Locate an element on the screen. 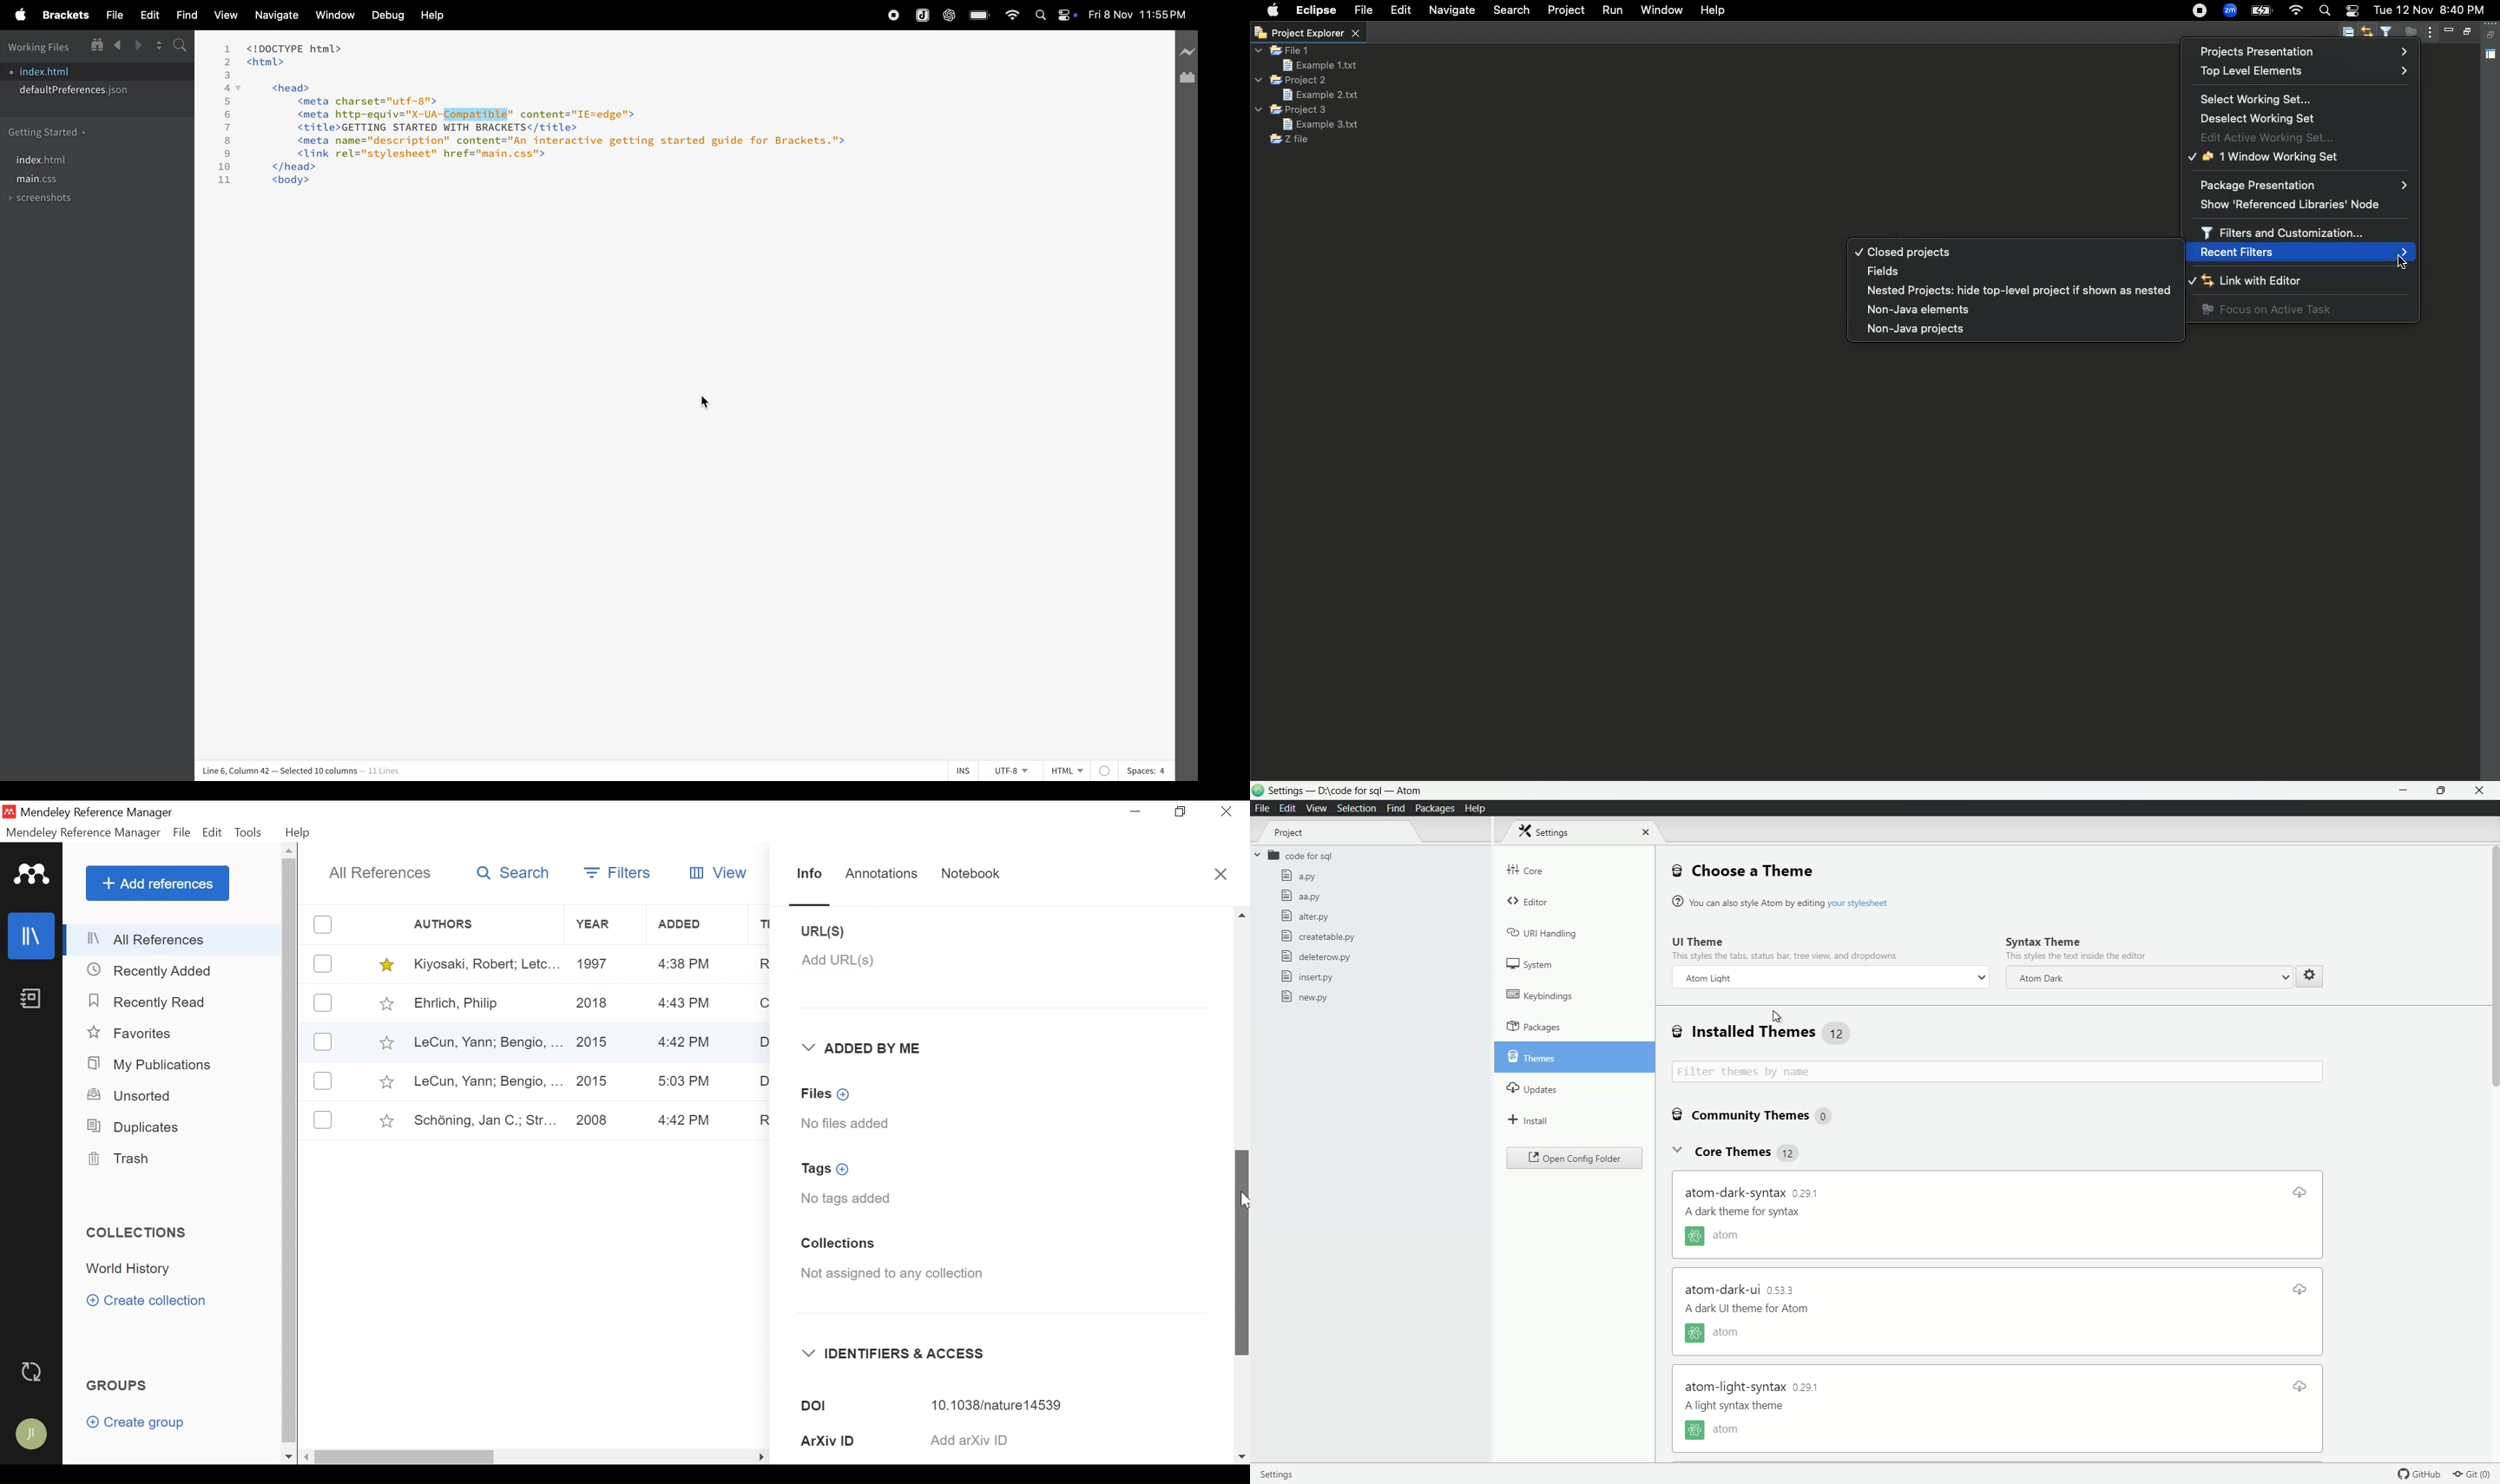 The image size is (2520, 1484). Deselect working set is located at coordinates (2266, 118).